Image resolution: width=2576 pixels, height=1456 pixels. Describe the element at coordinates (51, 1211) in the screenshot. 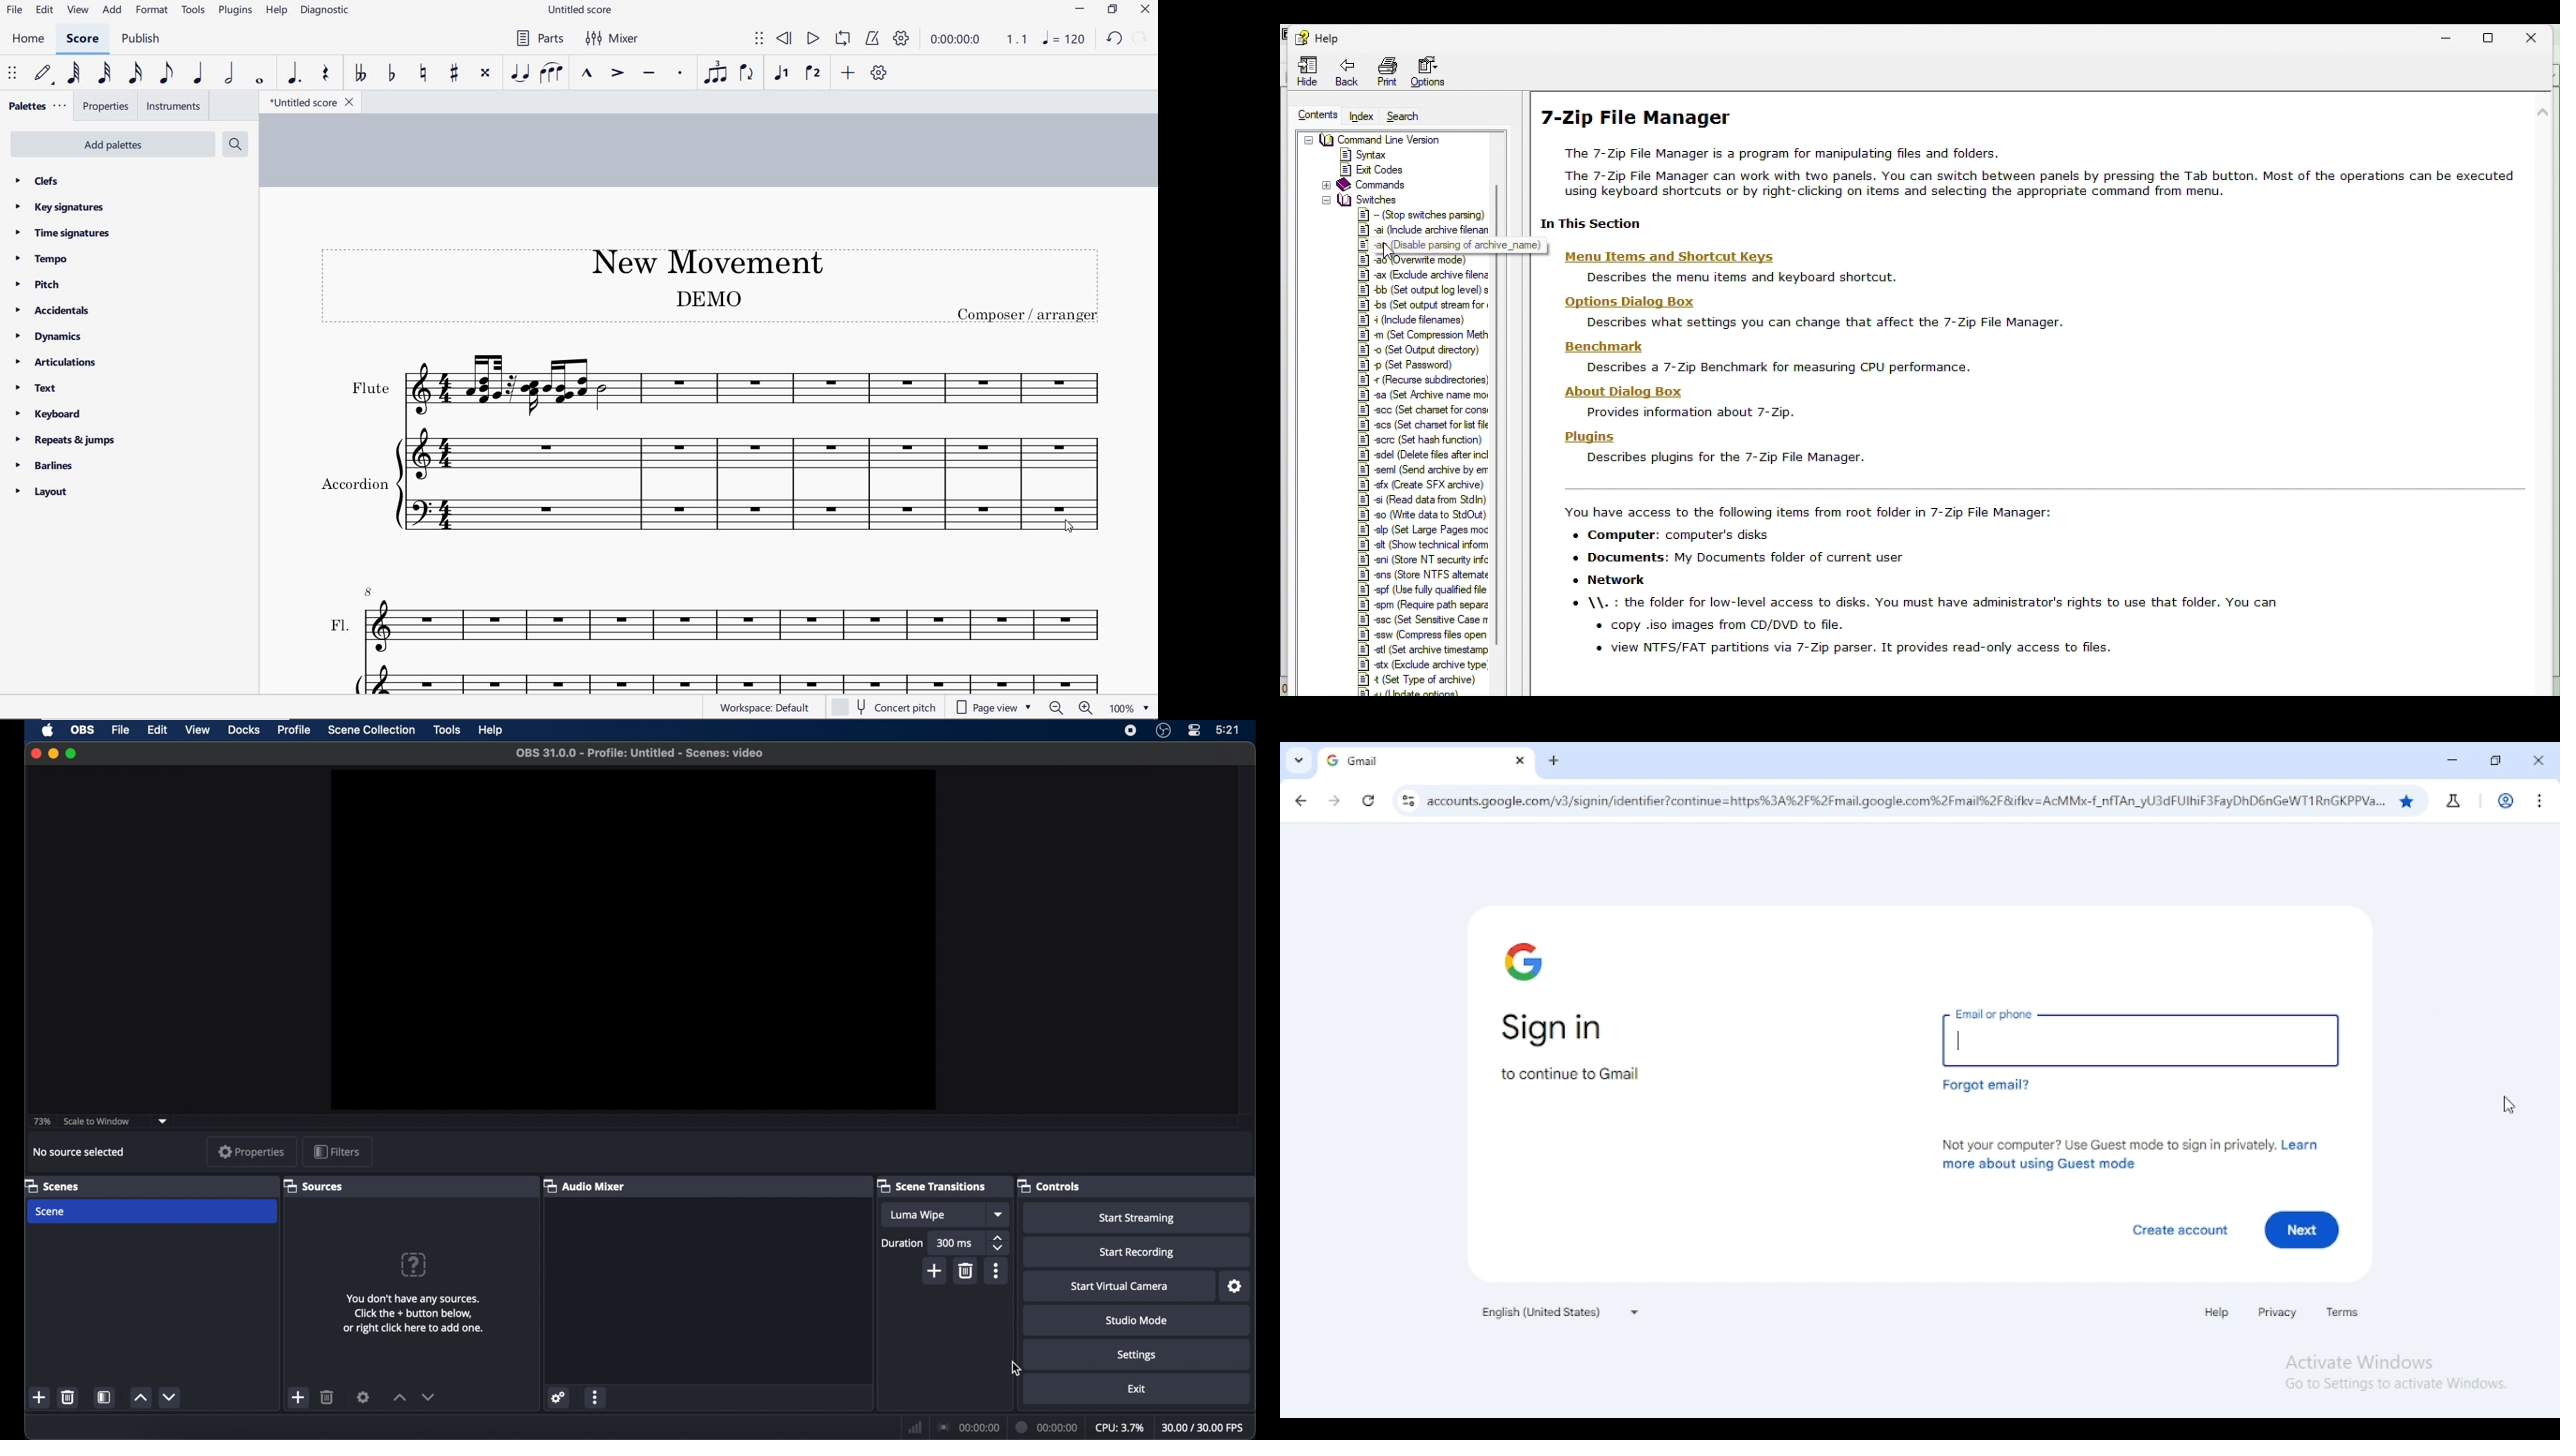

I see `scene` at that location.